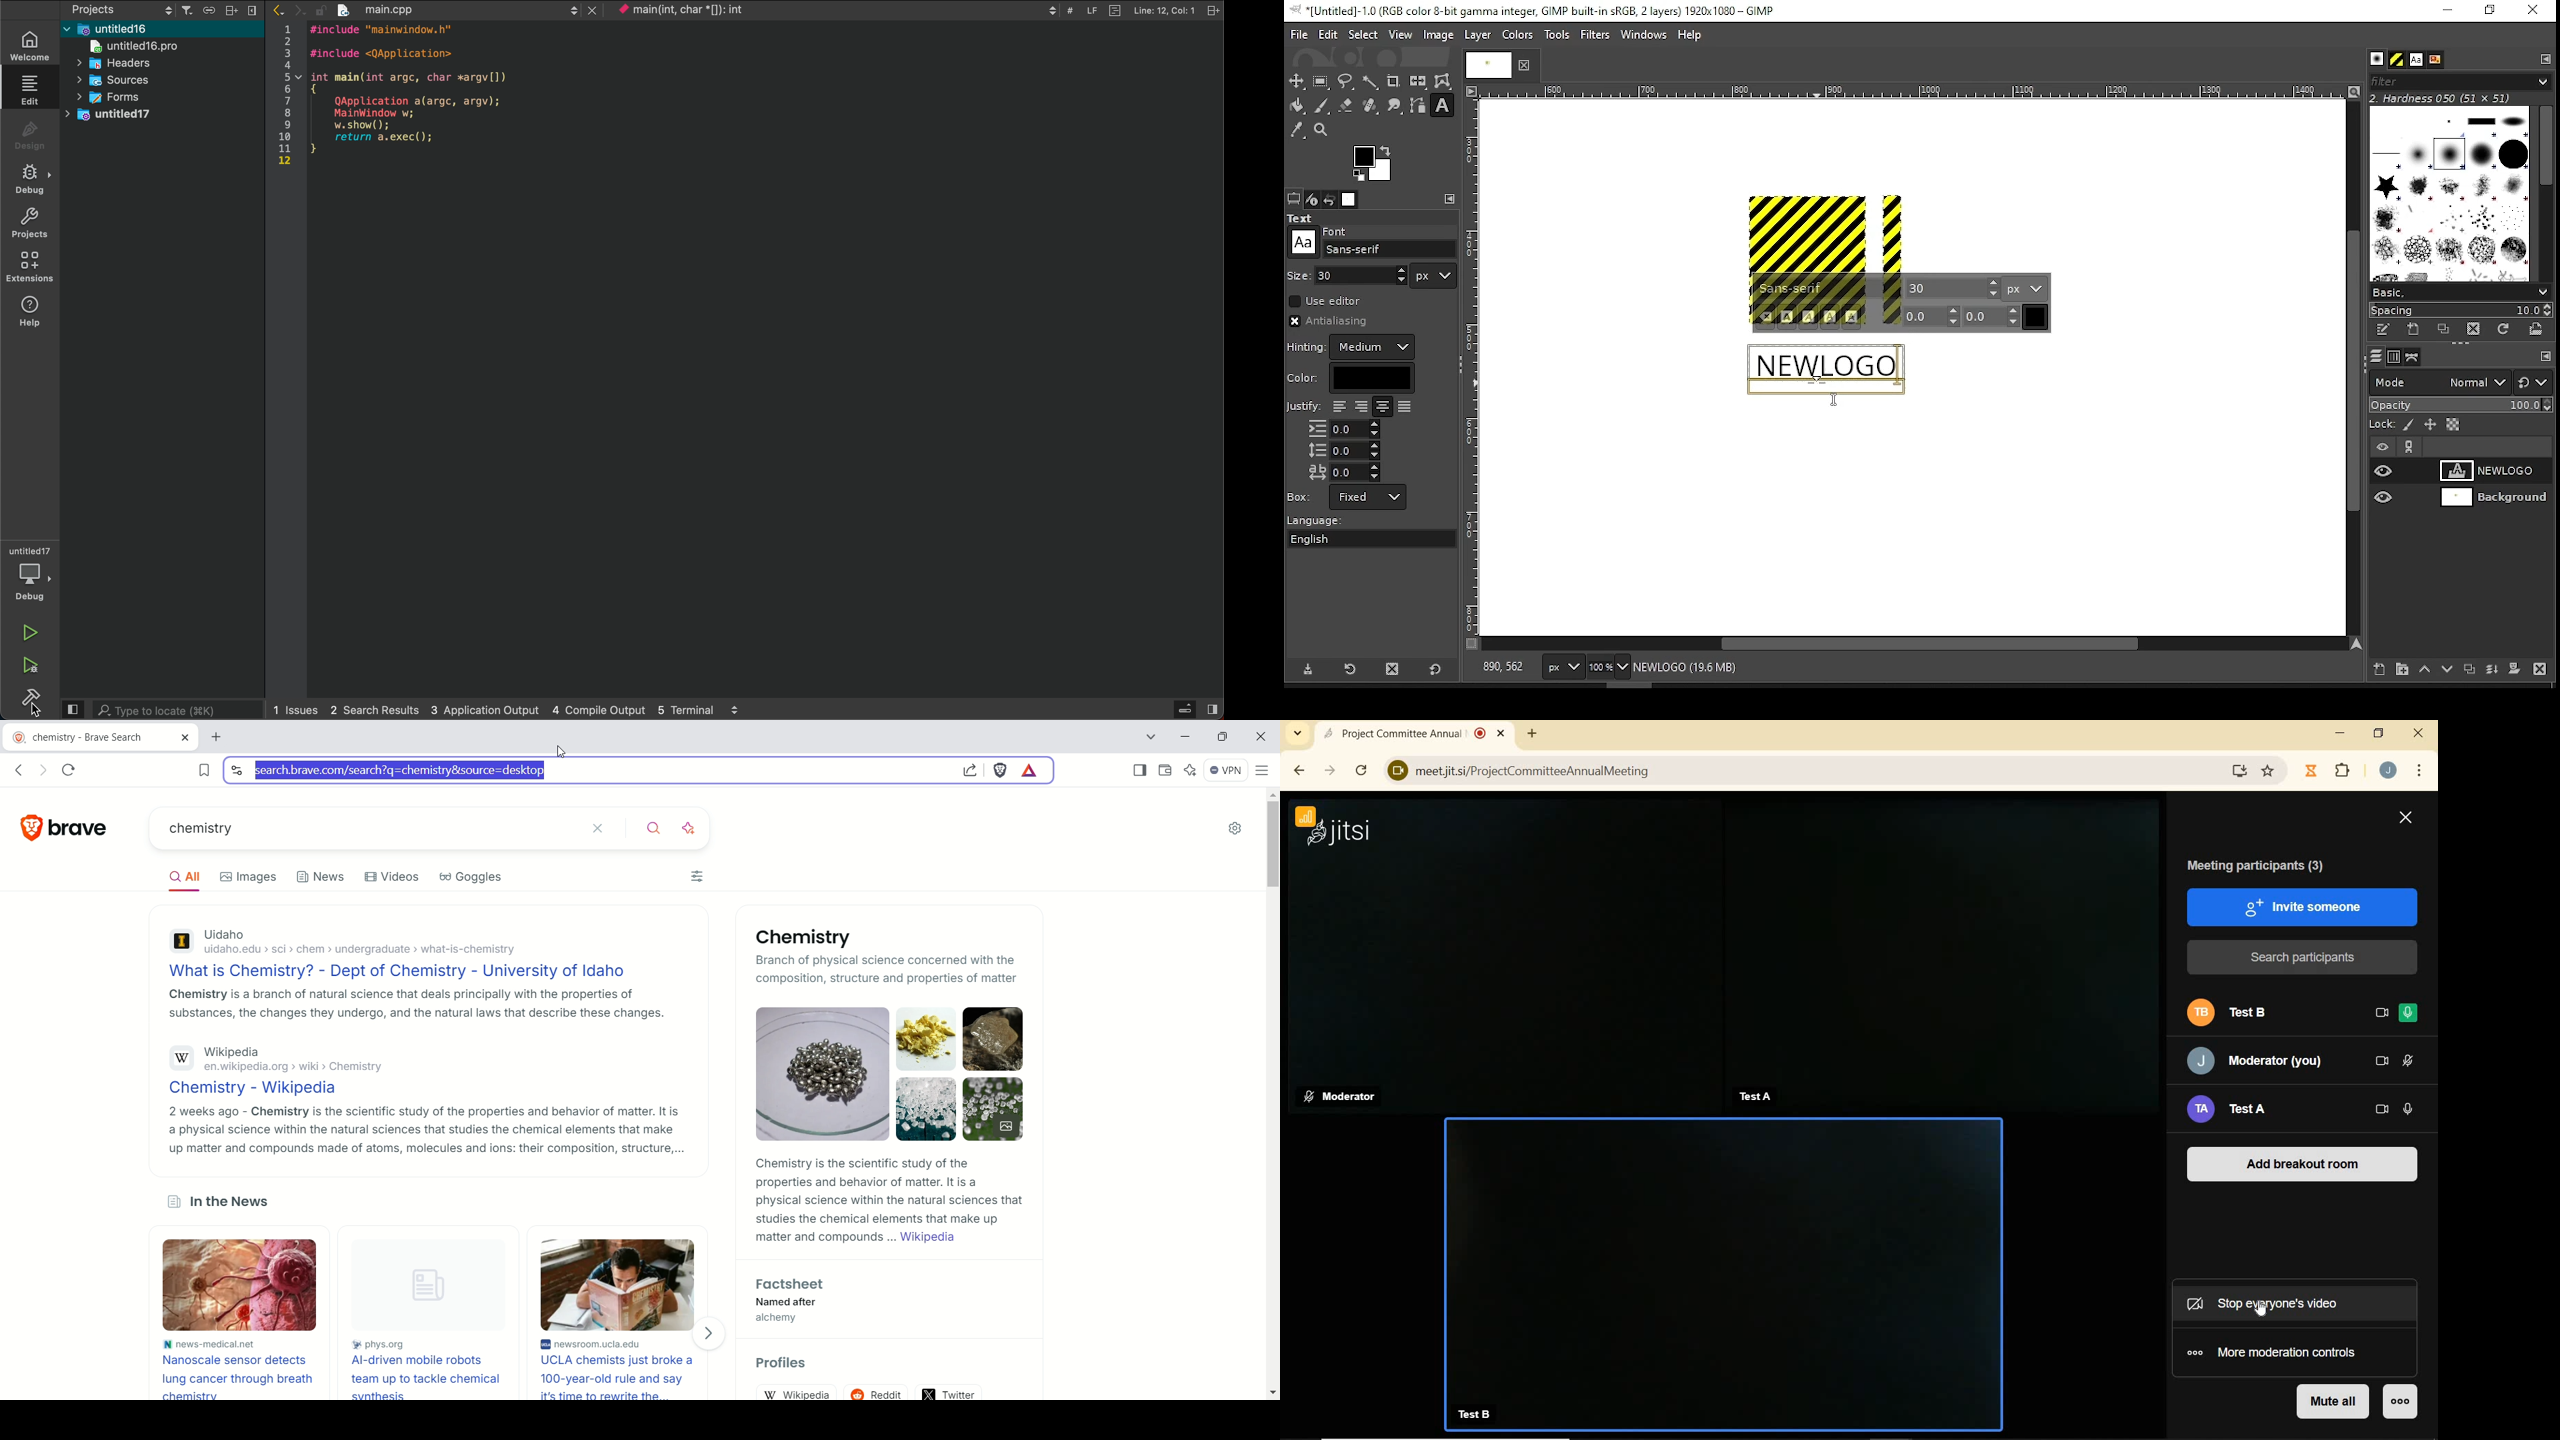  Describe the element at coordinates (2330, 1403) in the screenshot. I see `MUTE ALL` at that location.